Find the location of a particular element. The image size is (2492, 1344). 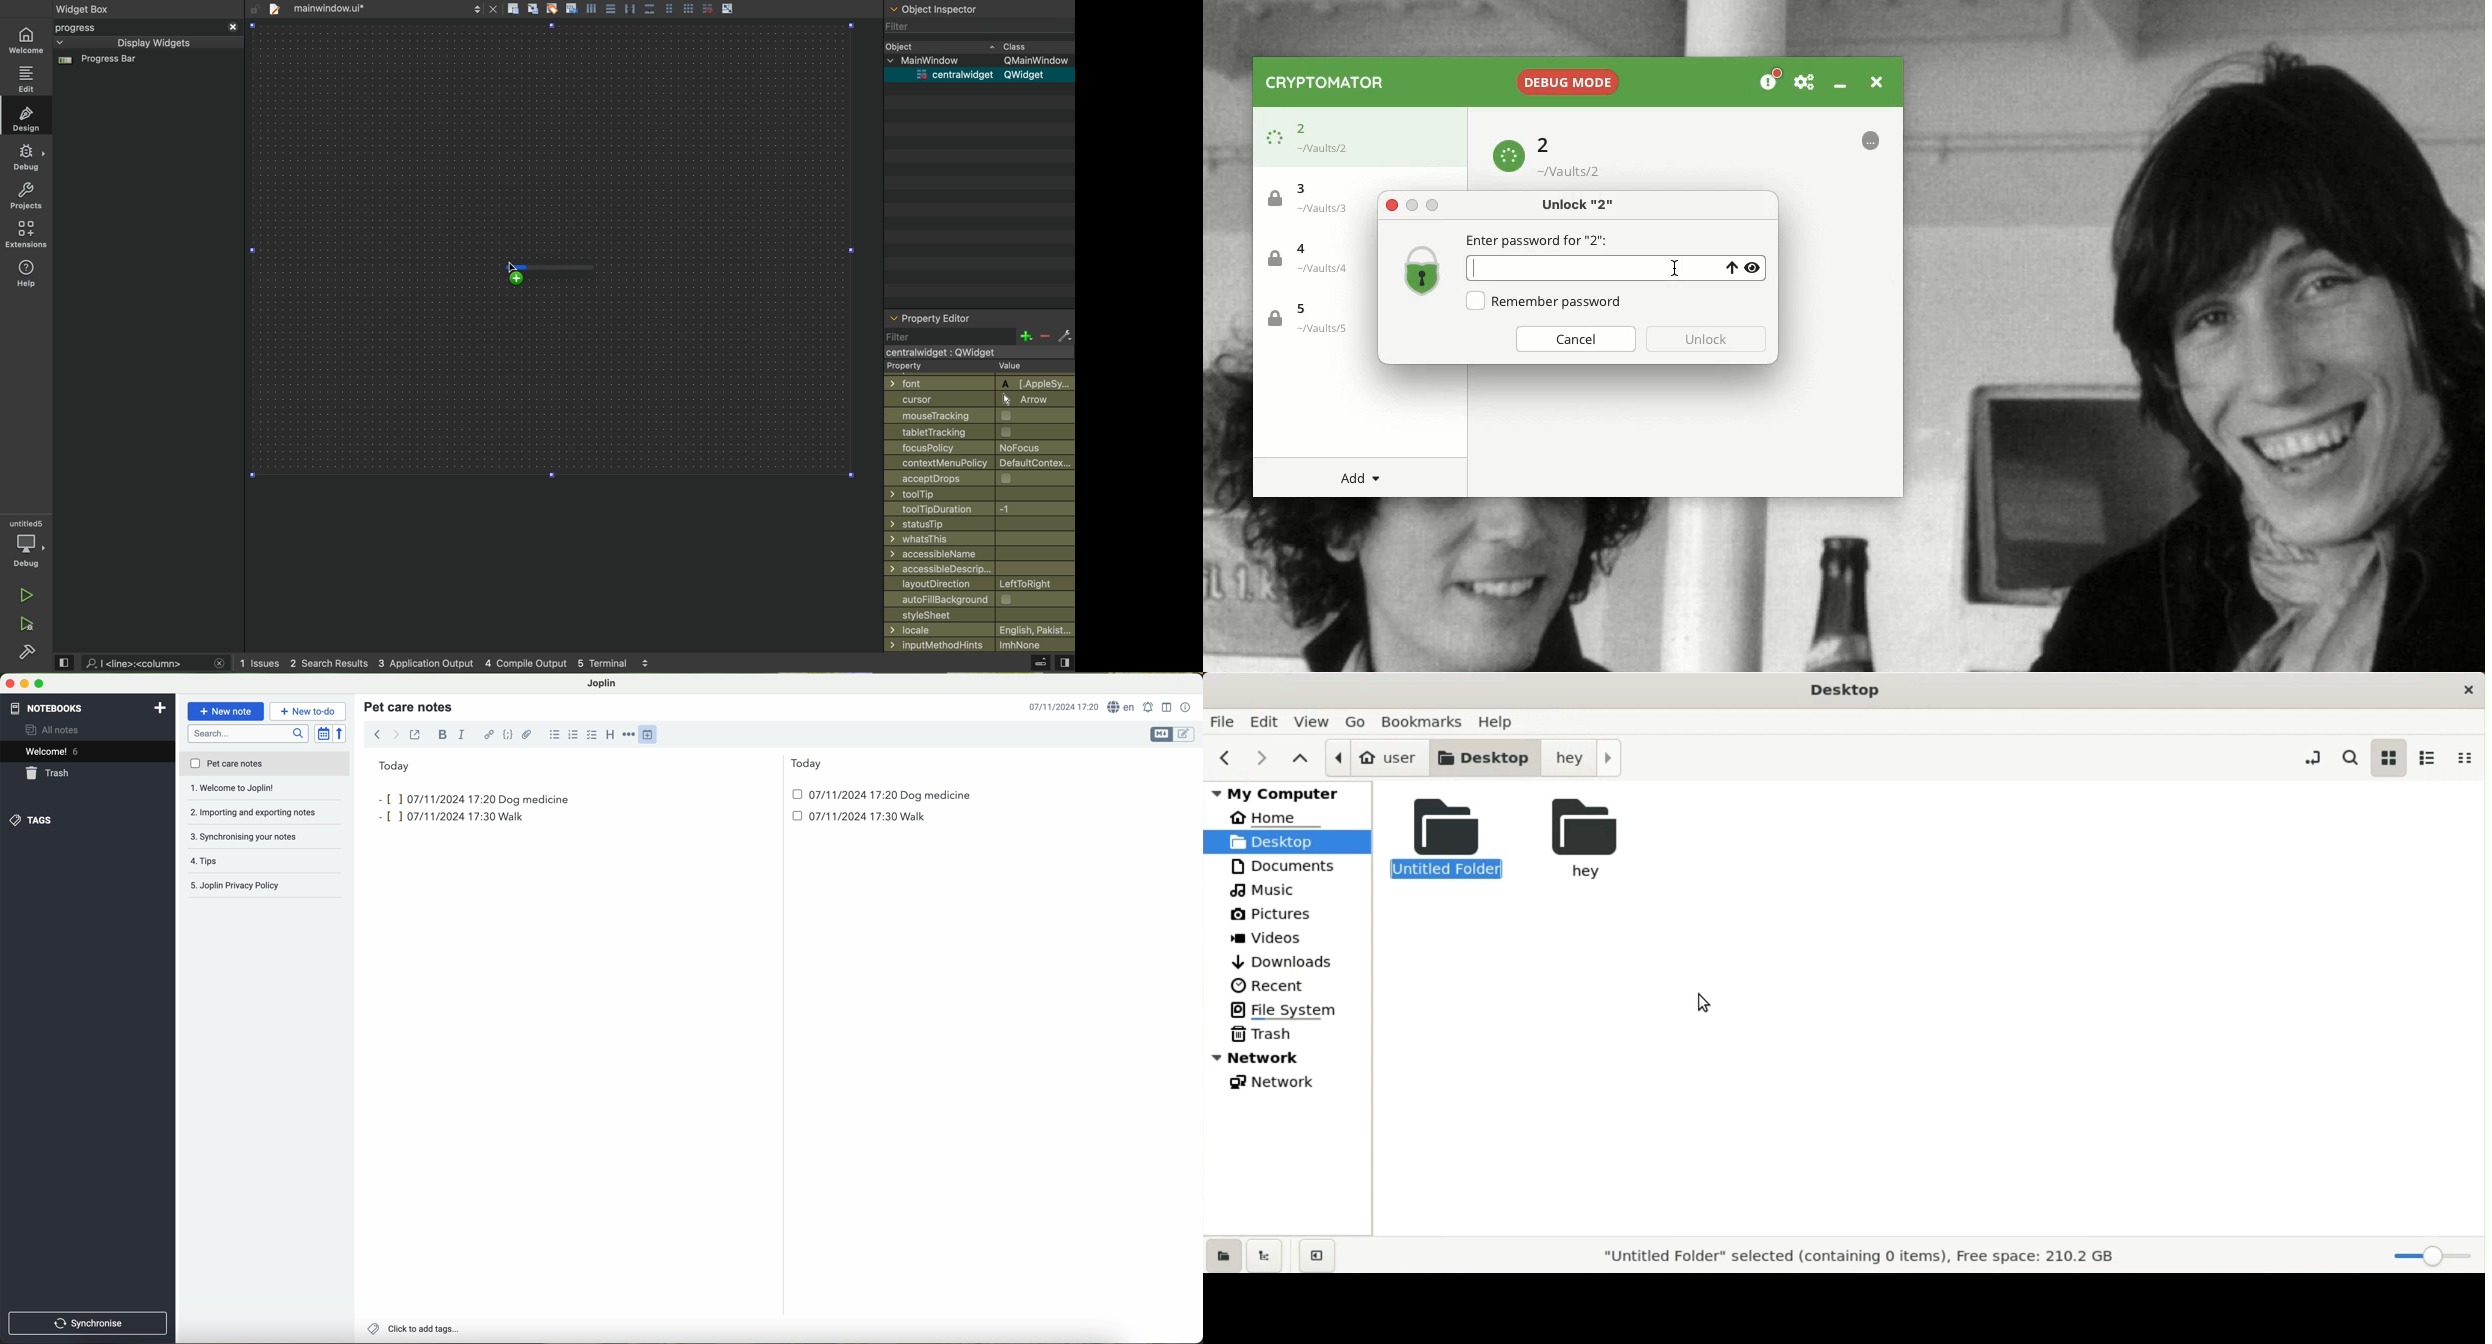

trash is located at coordinates (48, 774).